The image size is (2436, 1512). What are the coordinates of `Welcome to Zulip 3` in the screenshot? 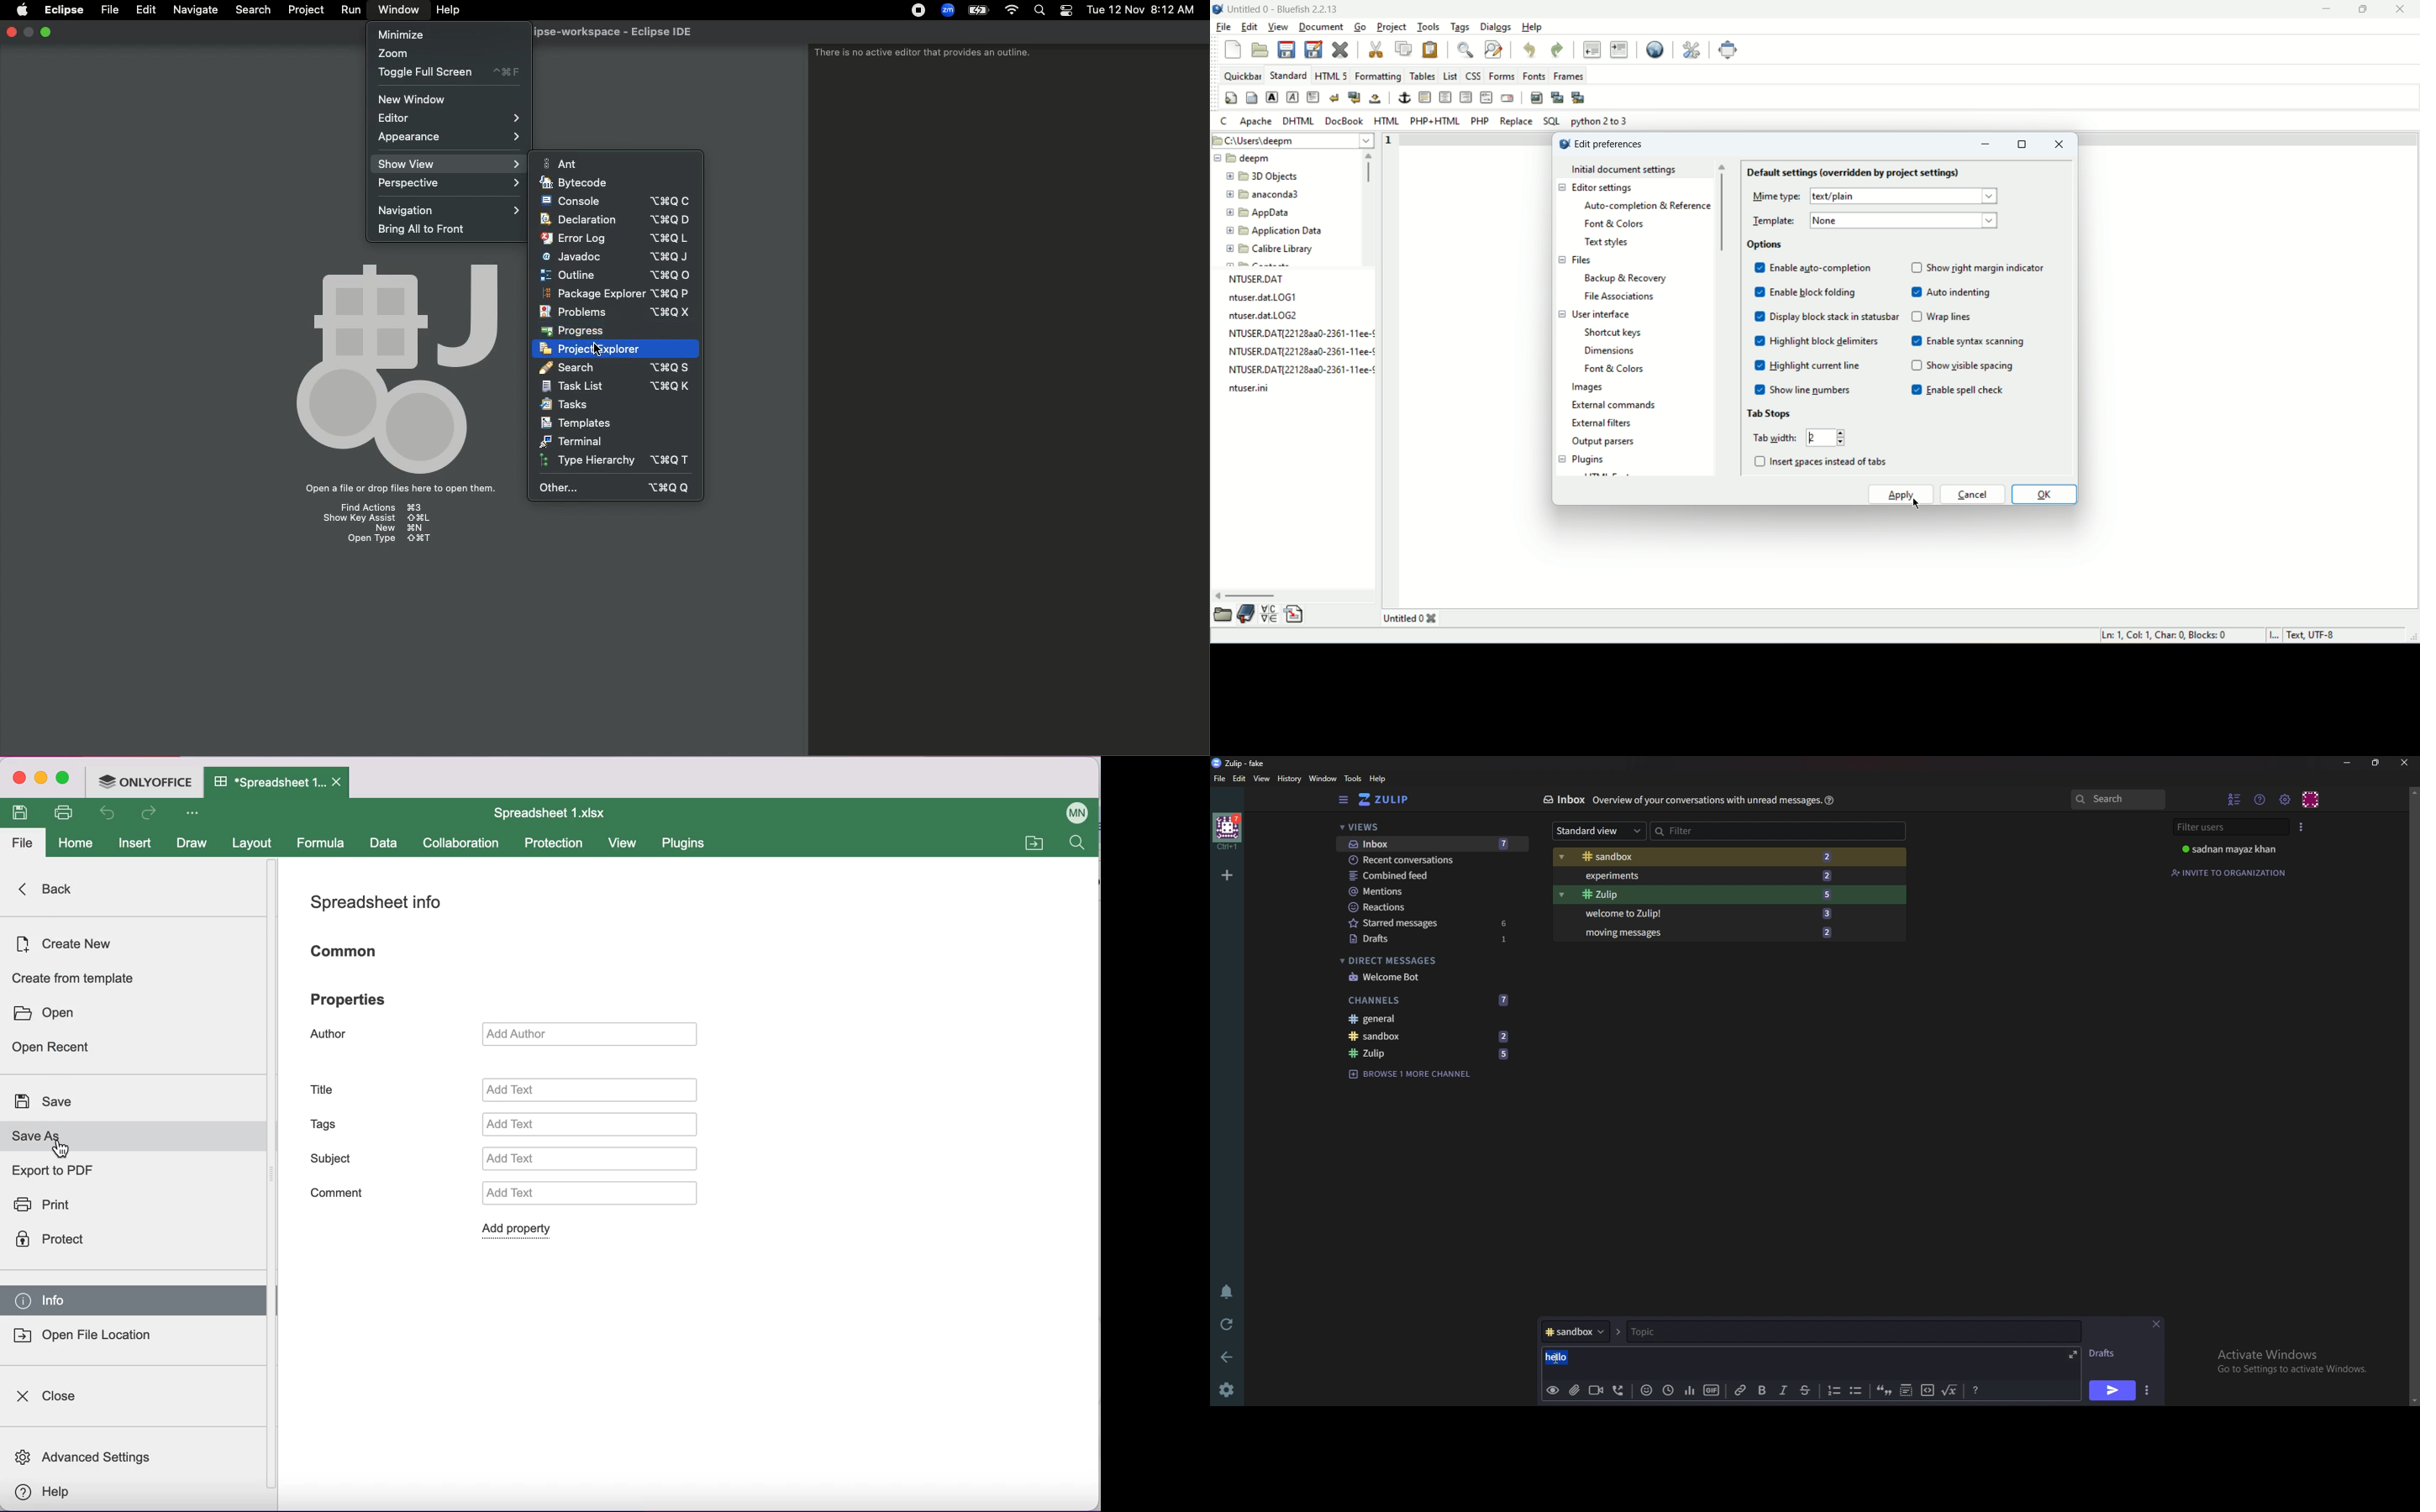 It's located at (1703, 914).